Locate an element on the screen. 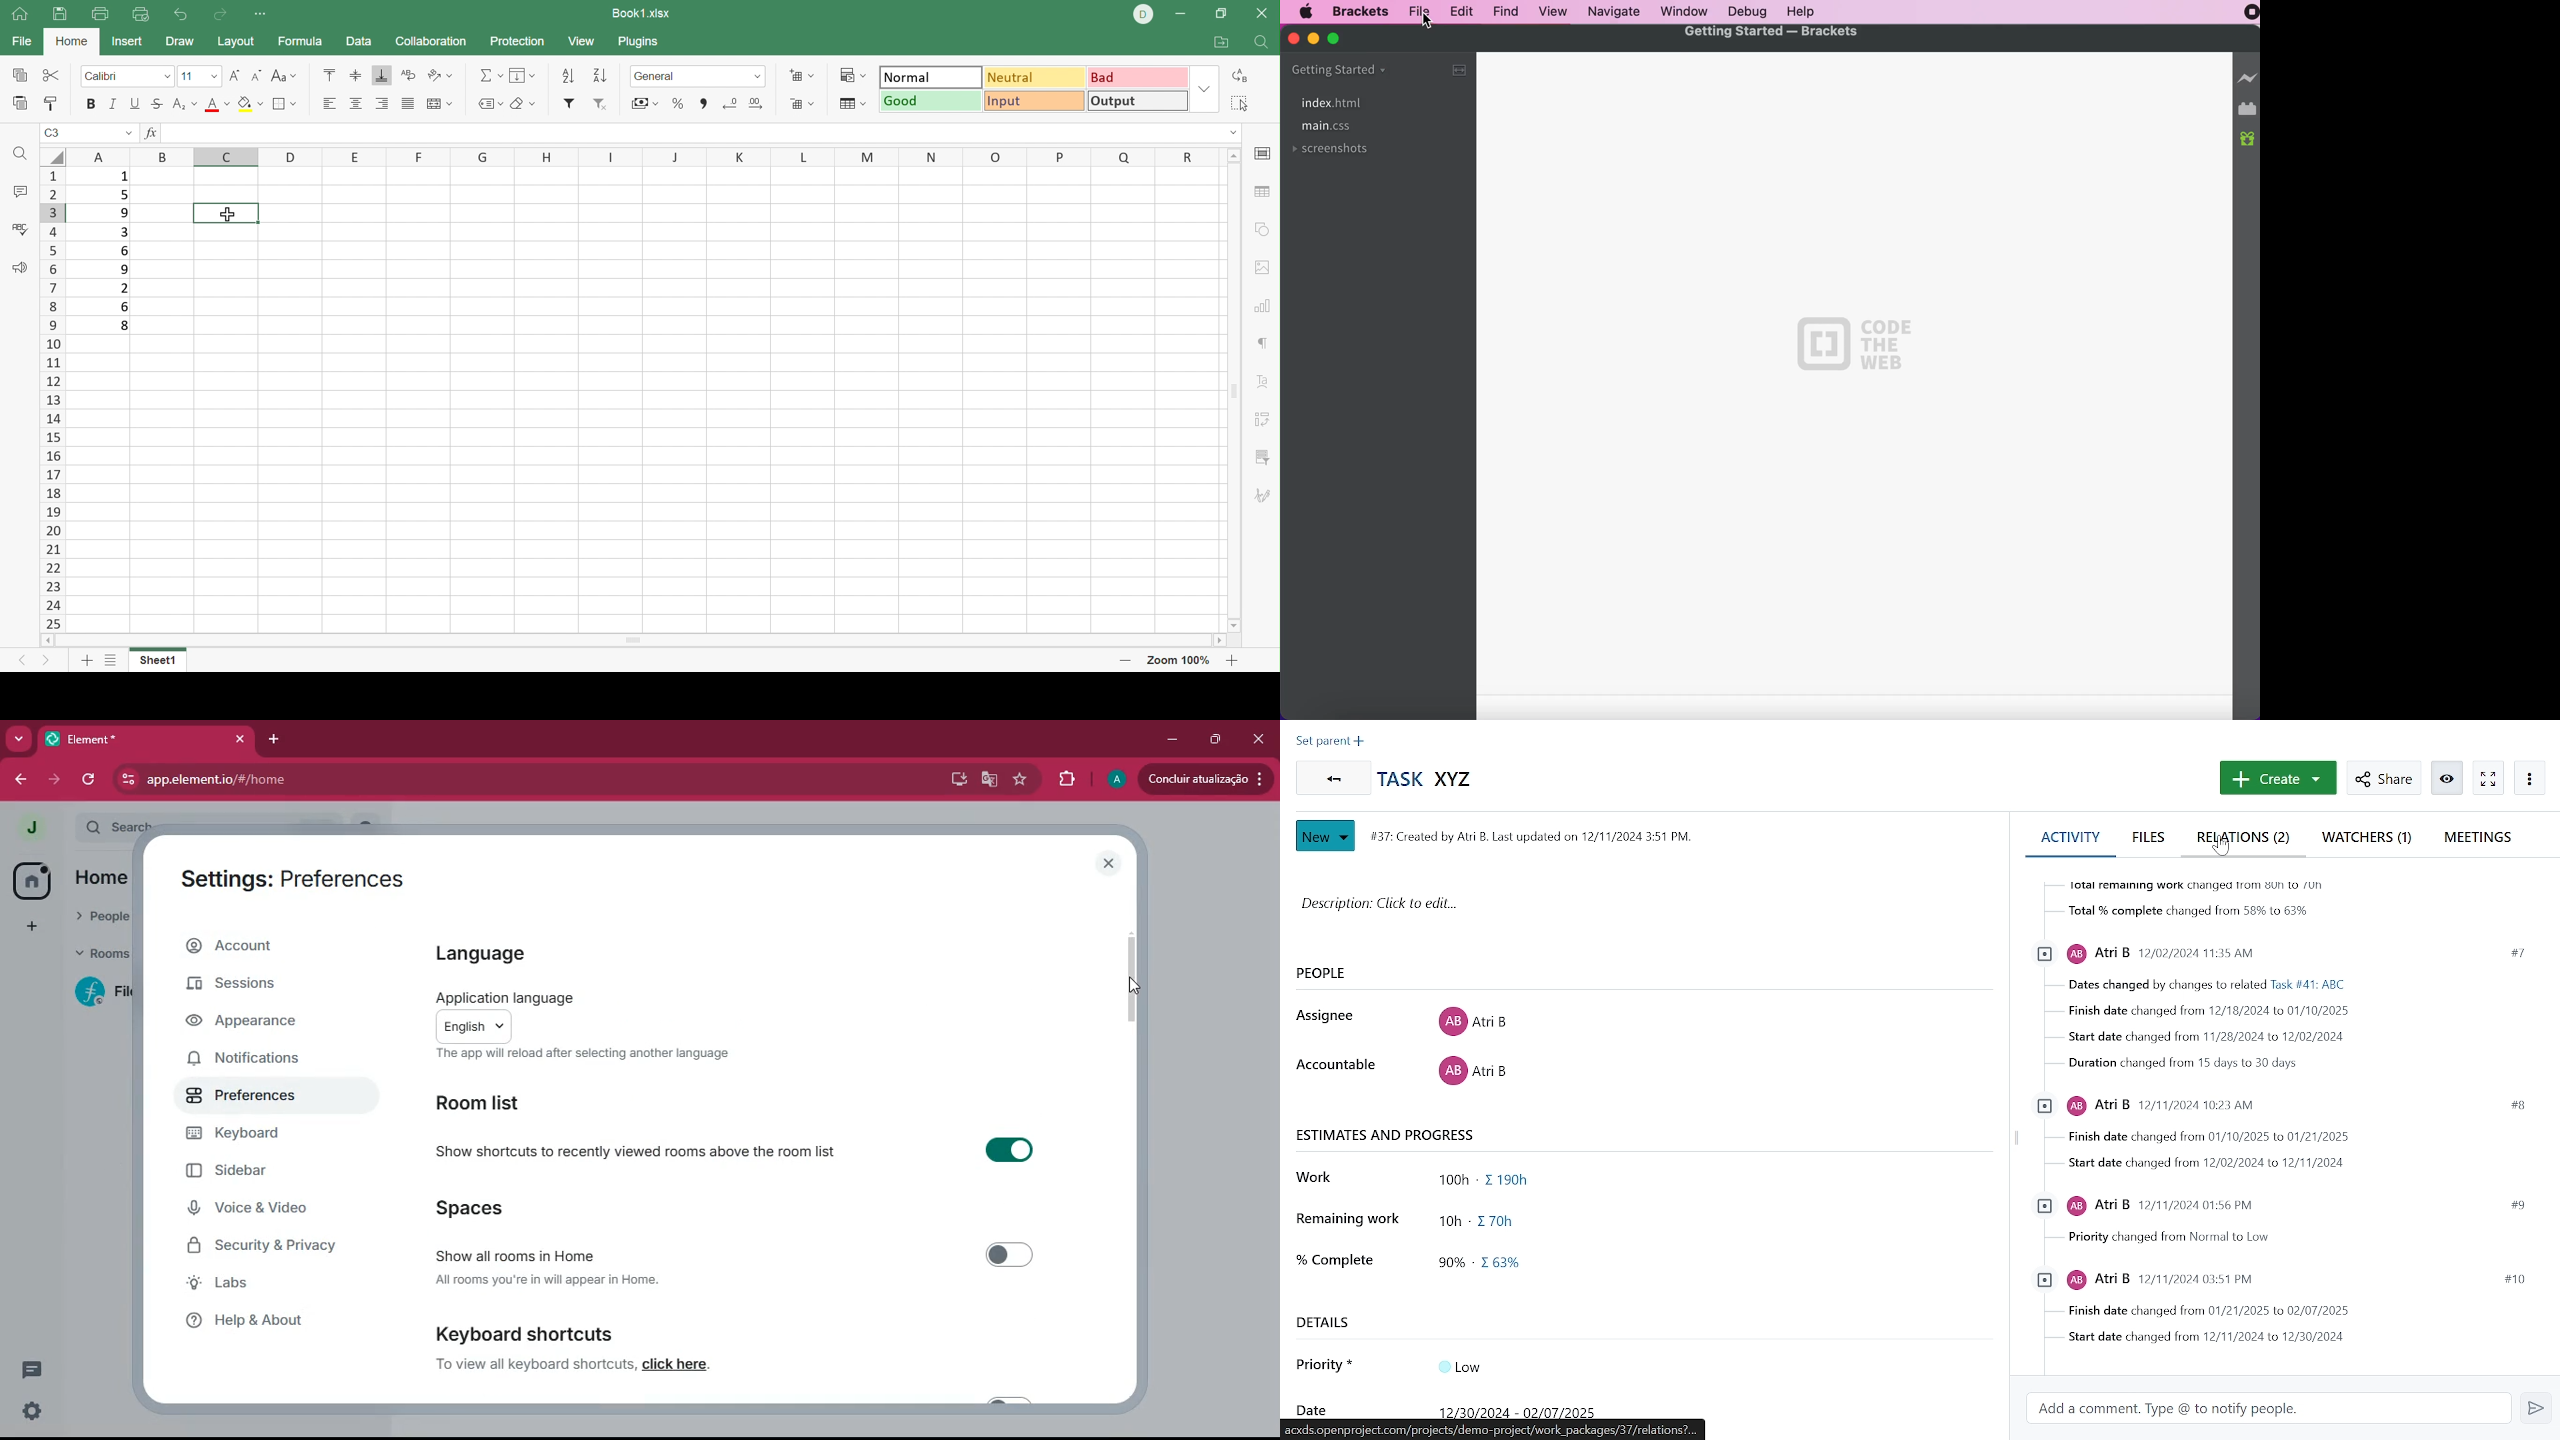  Protection is located at coordinates (517, 42).